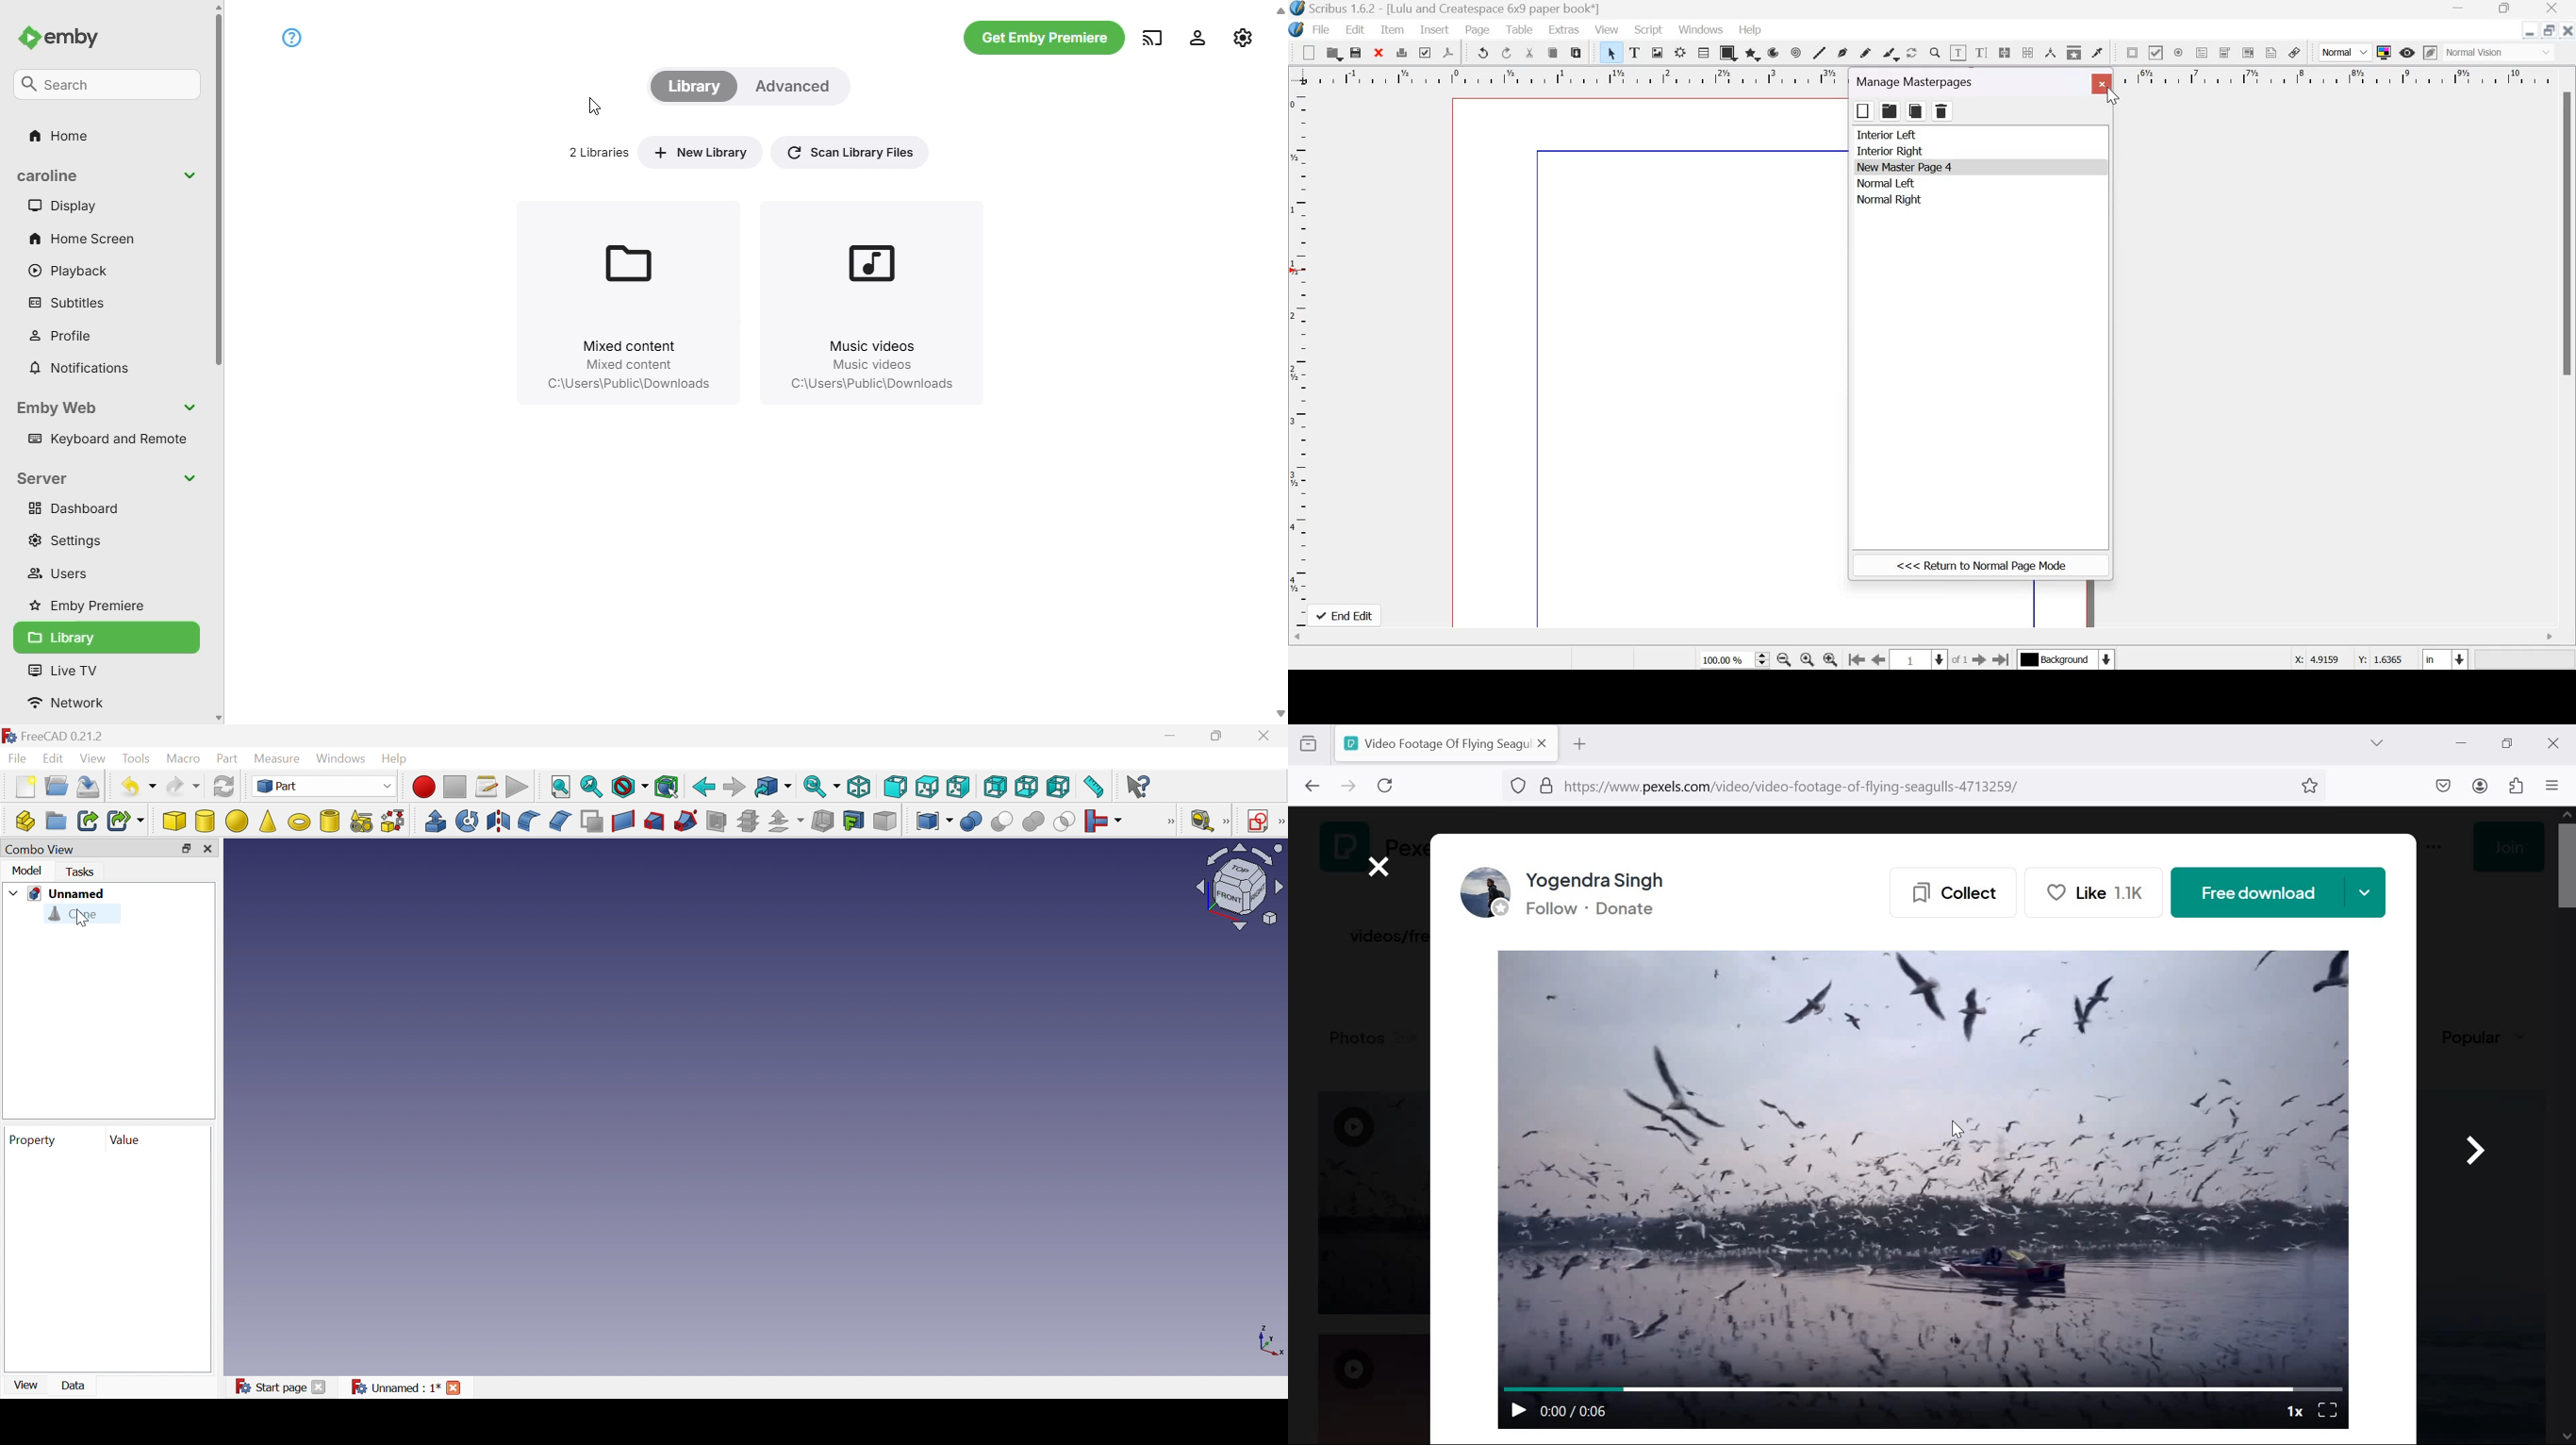 The height and width of the screenshot is (1456, 2576). What do you see at coordinates (1058, 787) in the screenshot?
I see `Left` at bounding box center [1058, 787].